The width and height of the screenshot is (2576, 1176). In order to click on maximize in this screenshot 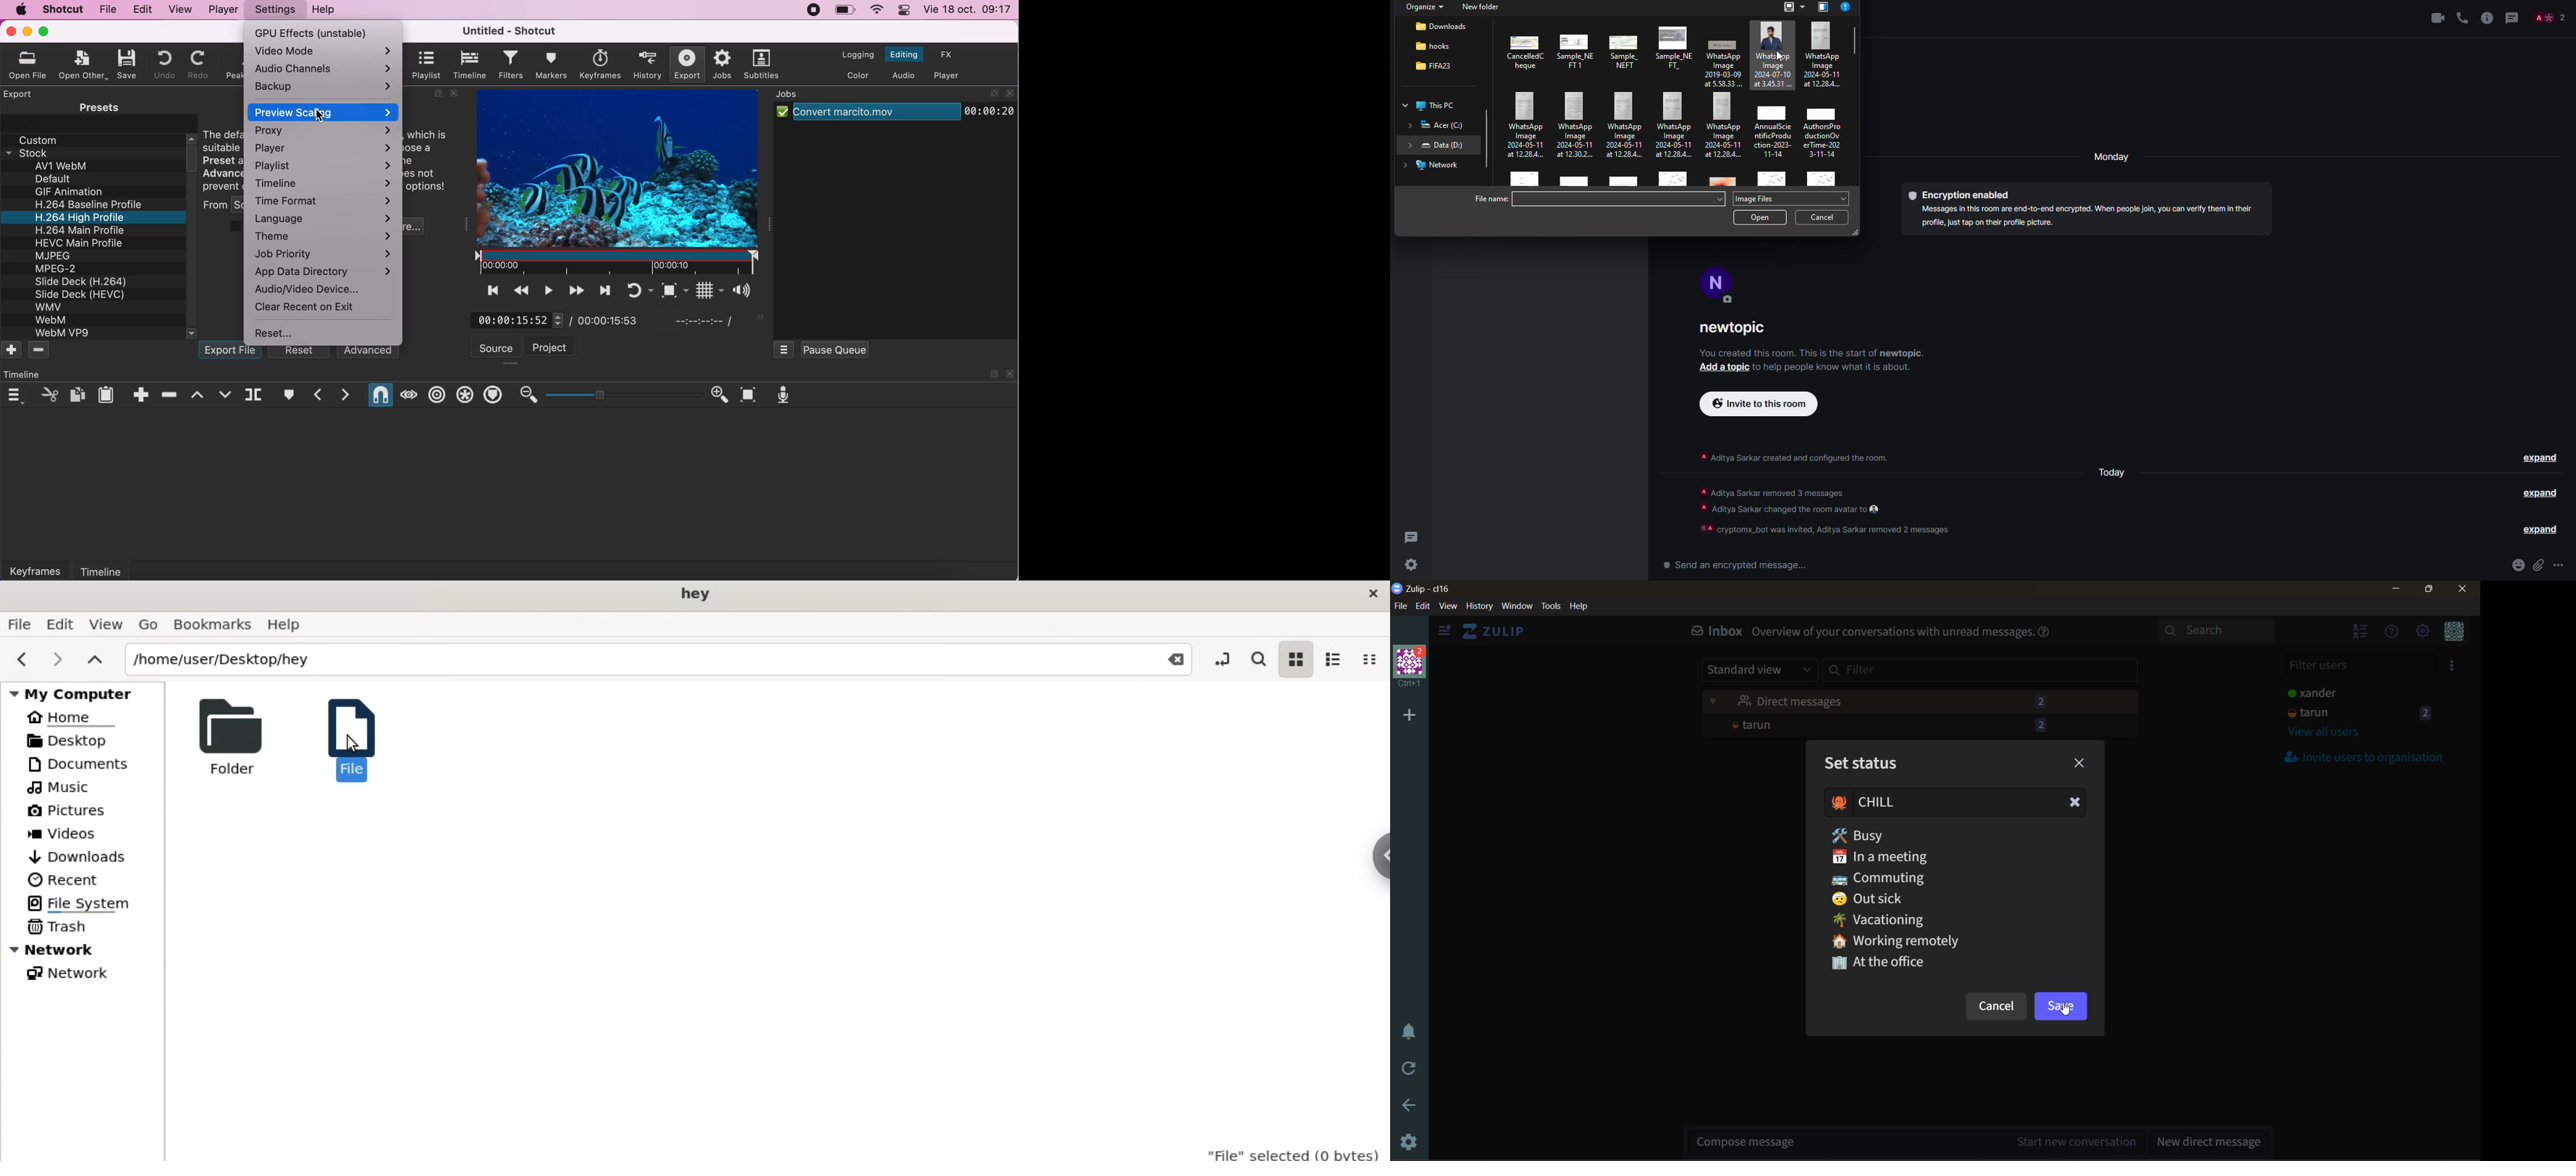, I will do `click(994, 93)`.